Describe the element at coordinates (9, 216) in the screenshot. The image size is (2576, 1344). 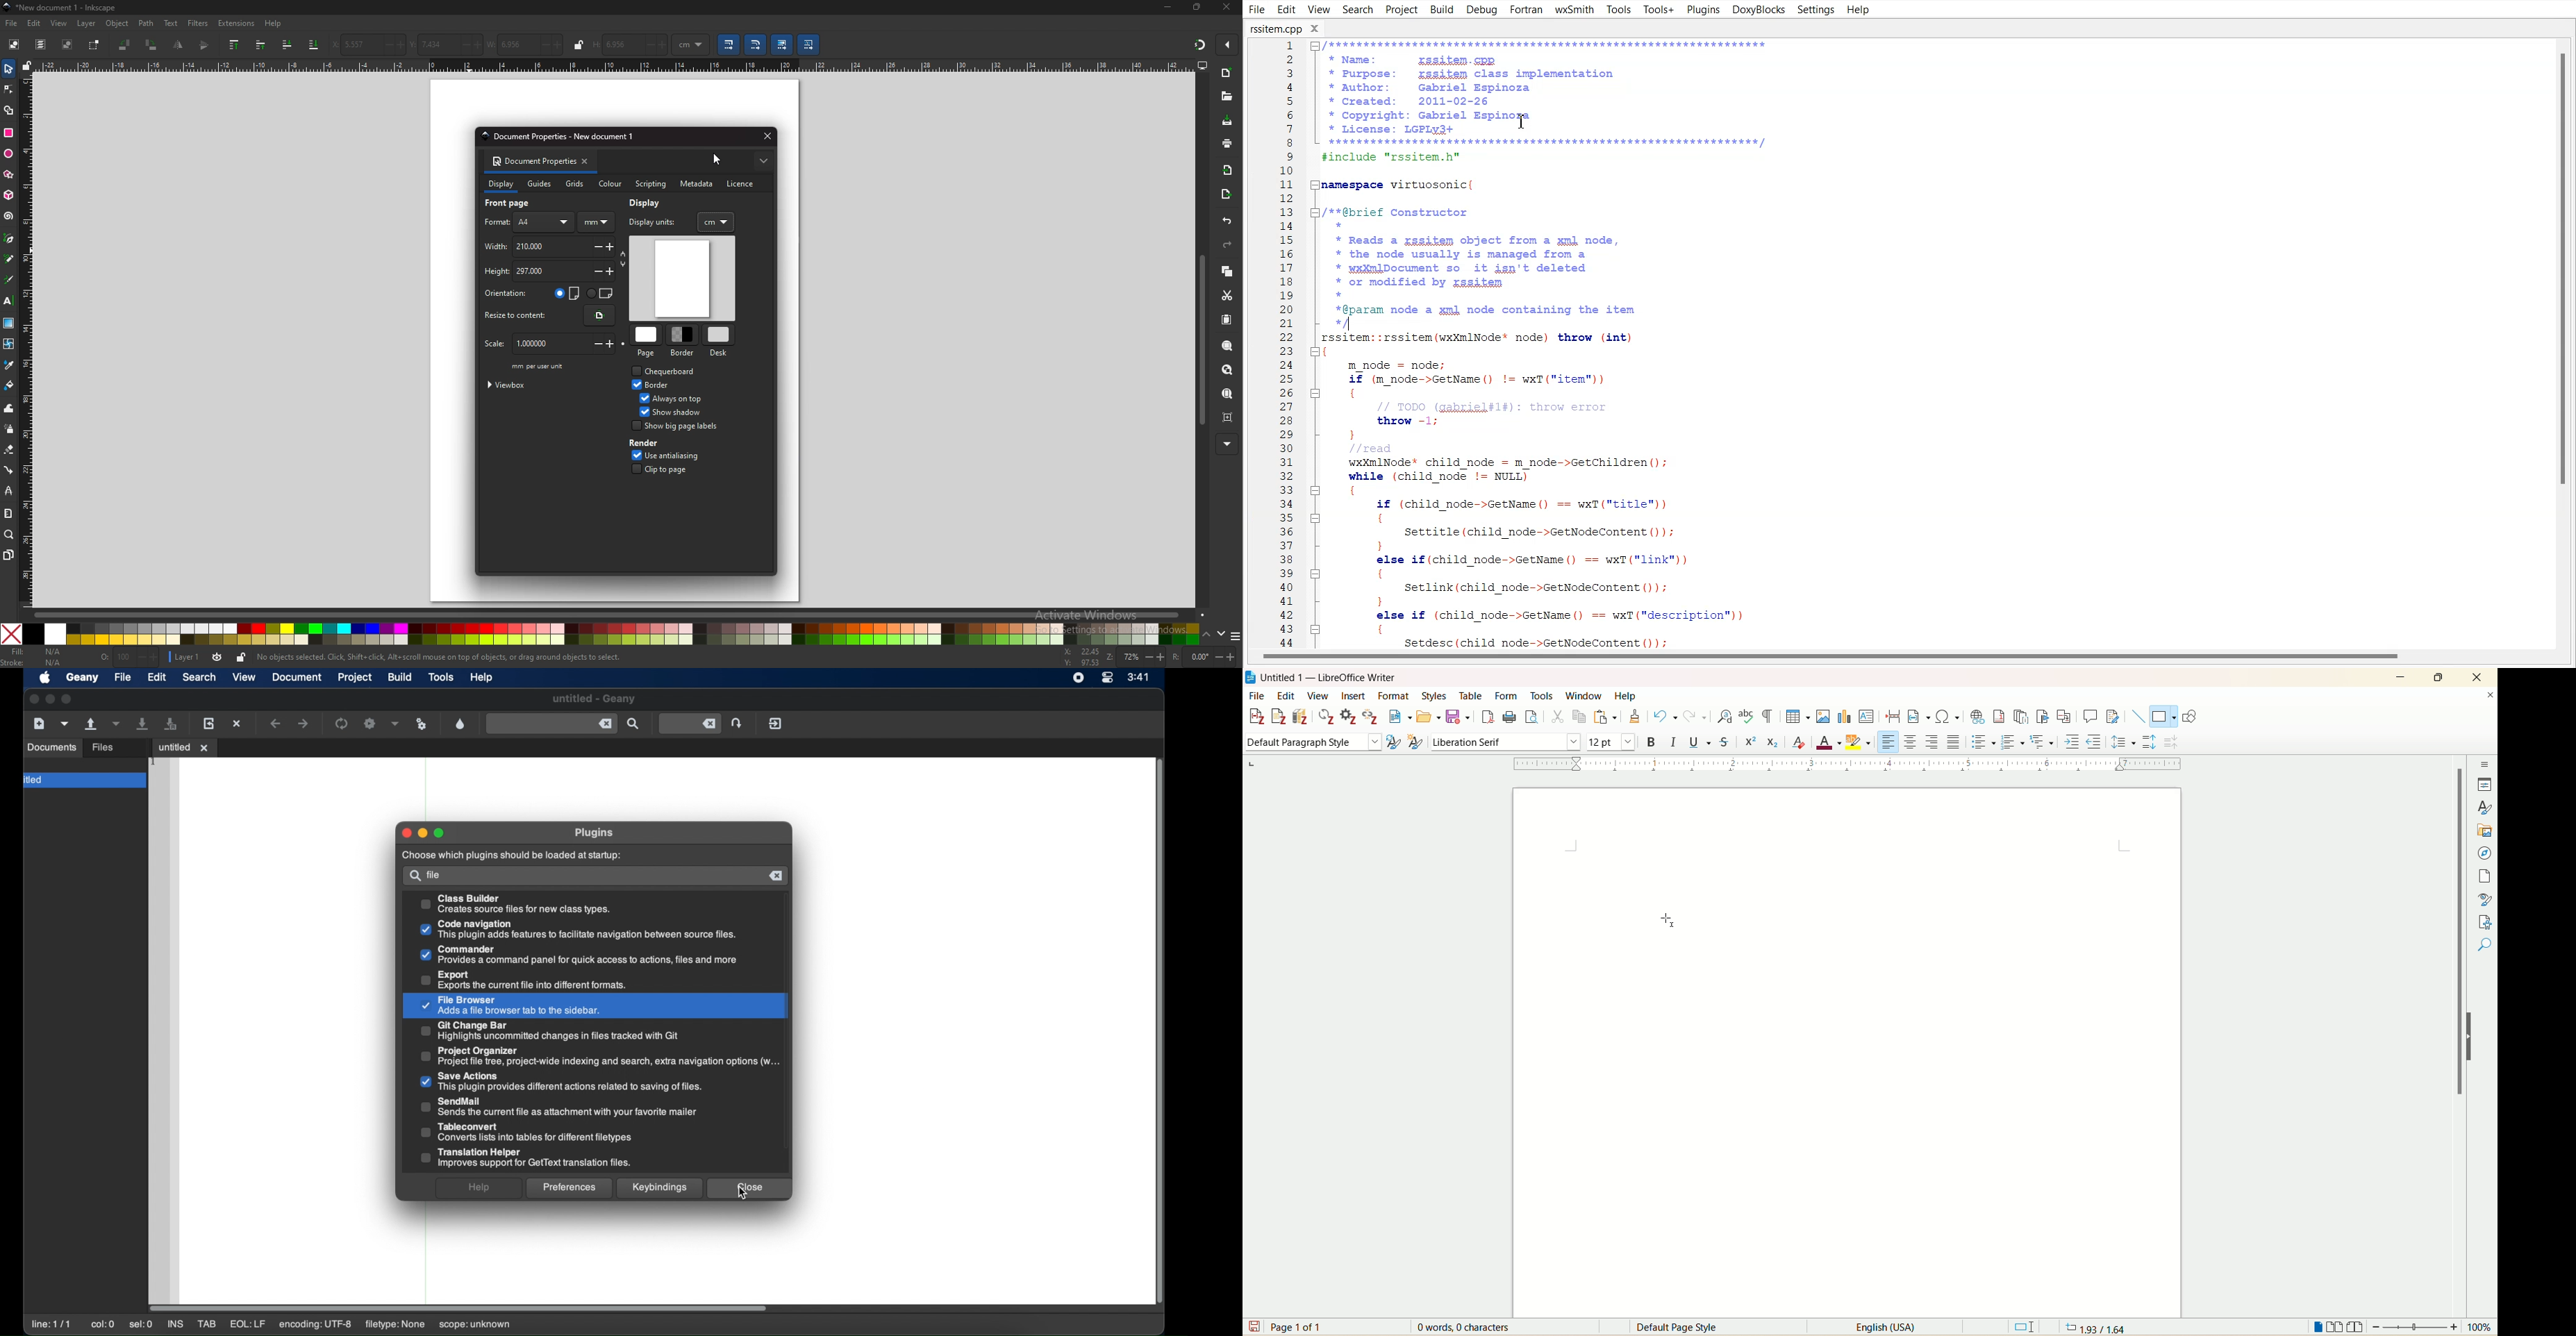
I see `spiral` at that location.